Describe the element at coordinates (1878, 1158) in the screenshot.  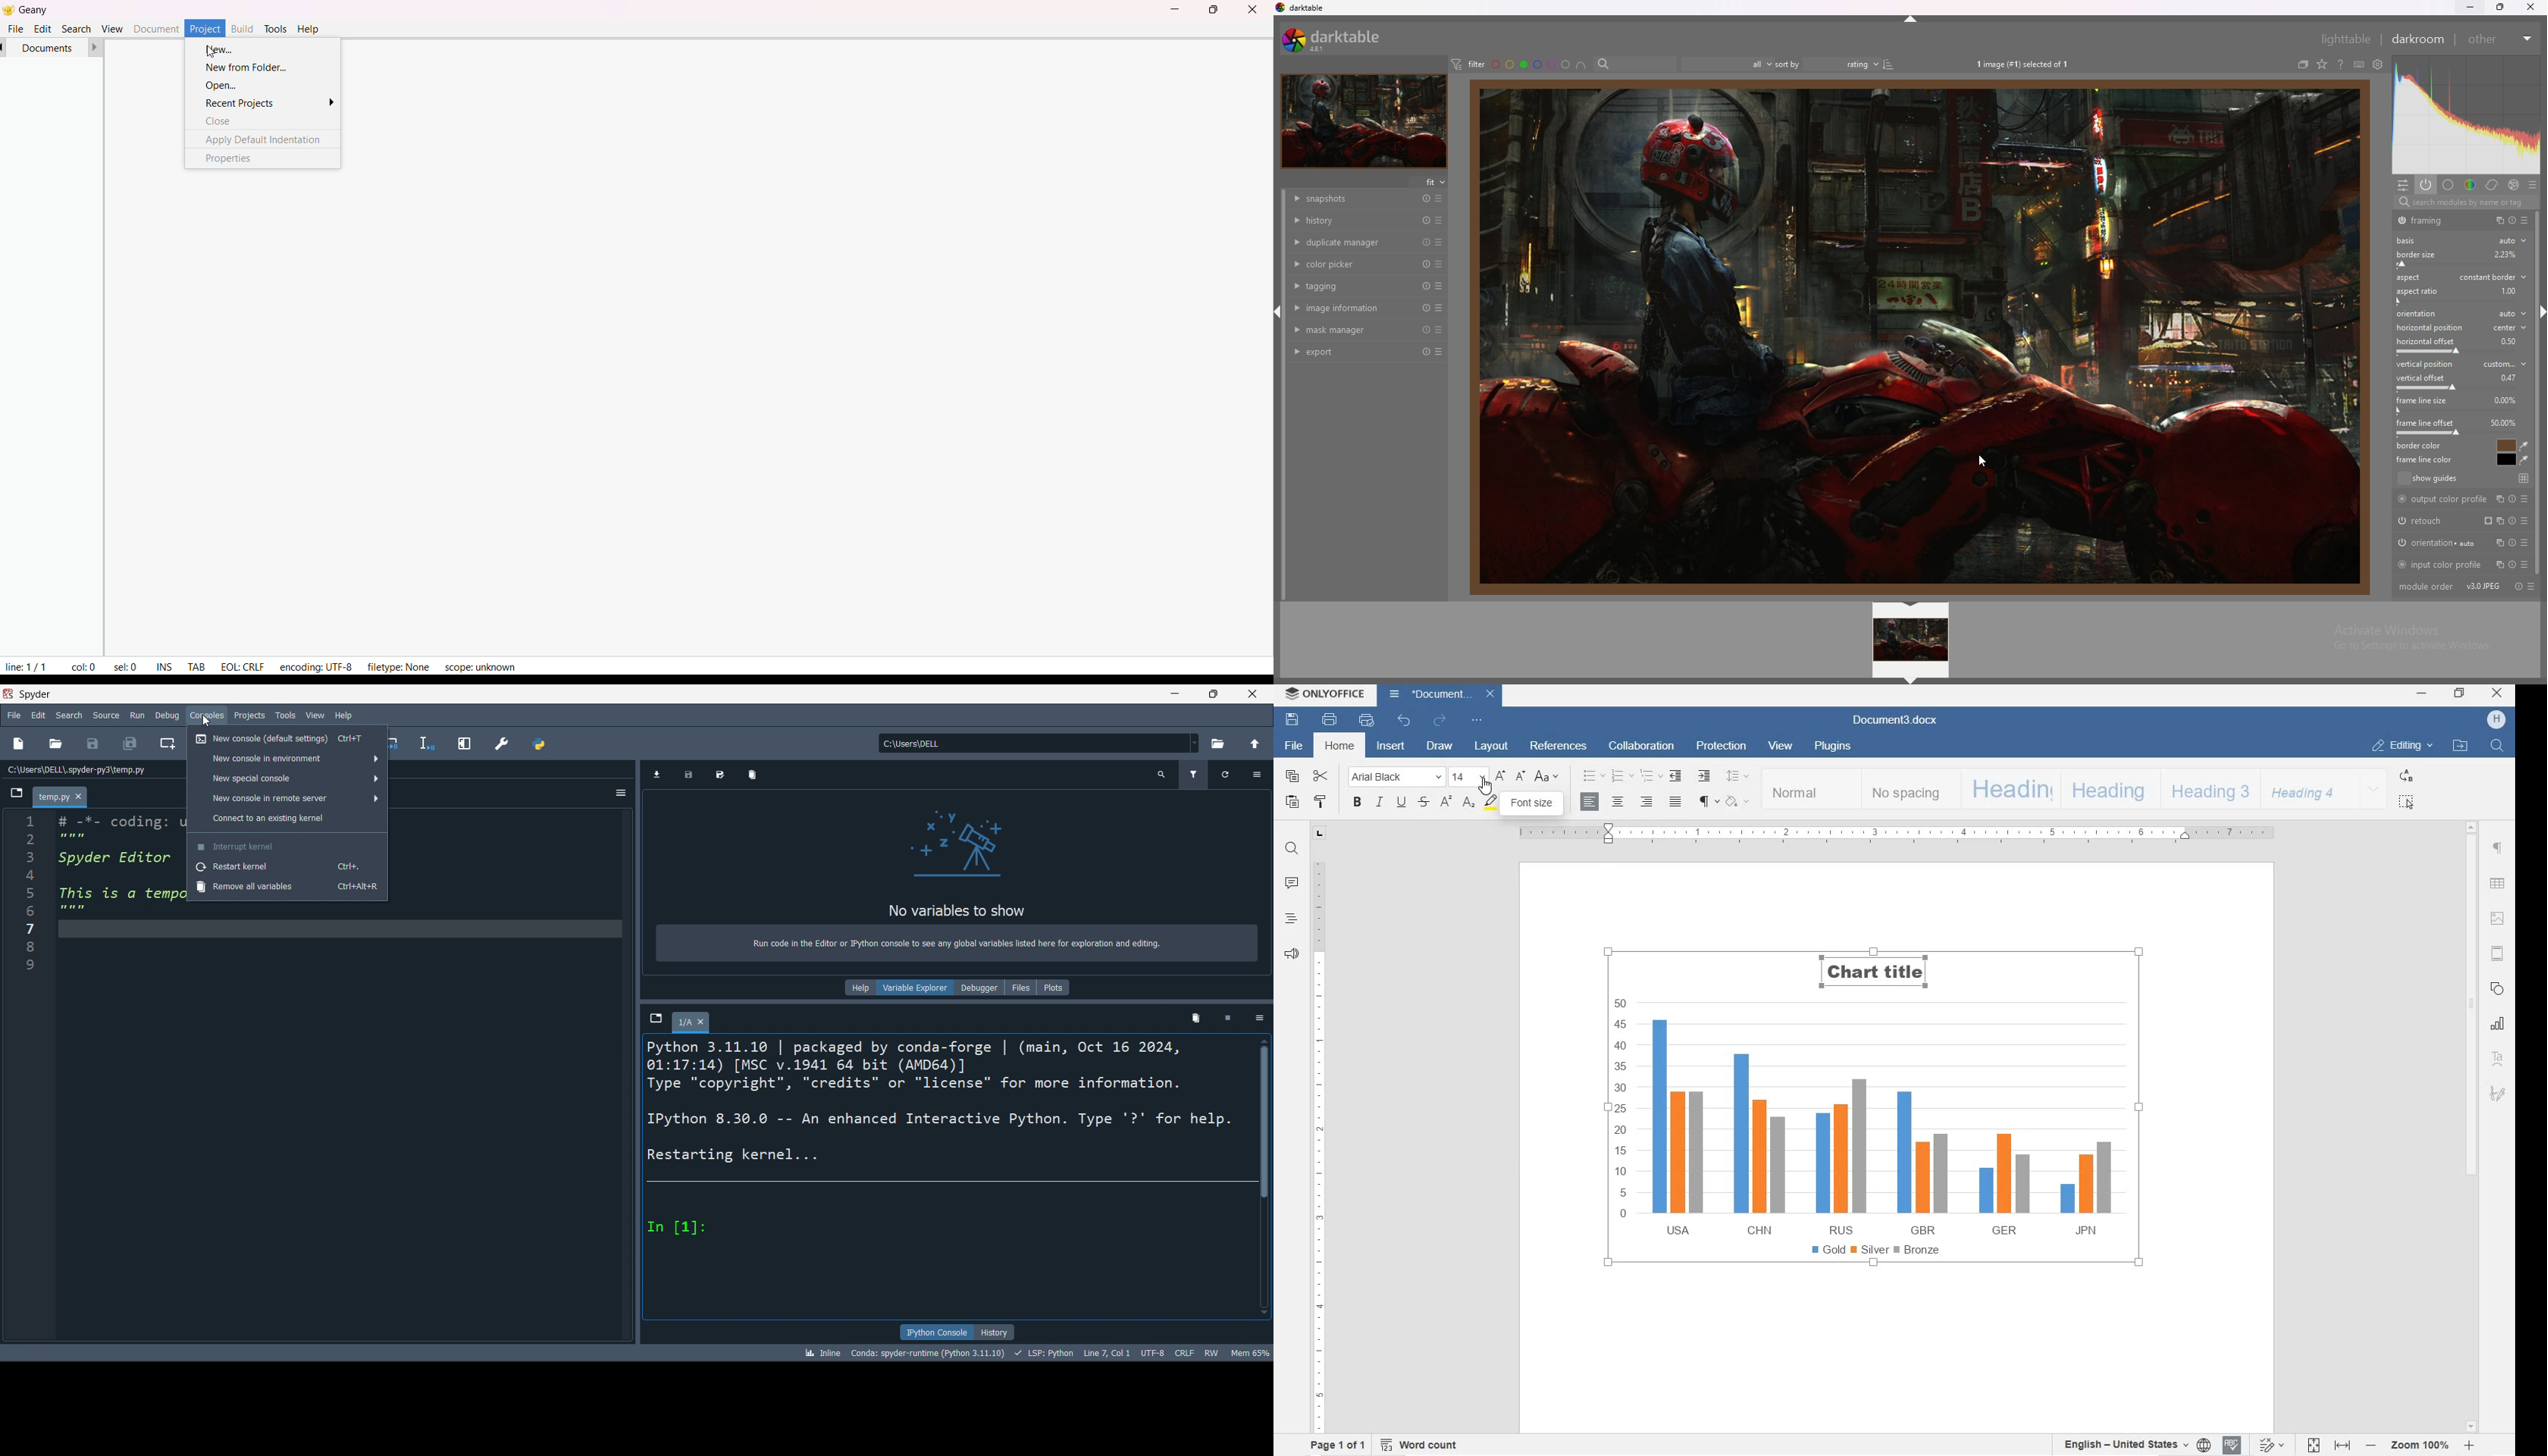
I see `CHART` at that location.